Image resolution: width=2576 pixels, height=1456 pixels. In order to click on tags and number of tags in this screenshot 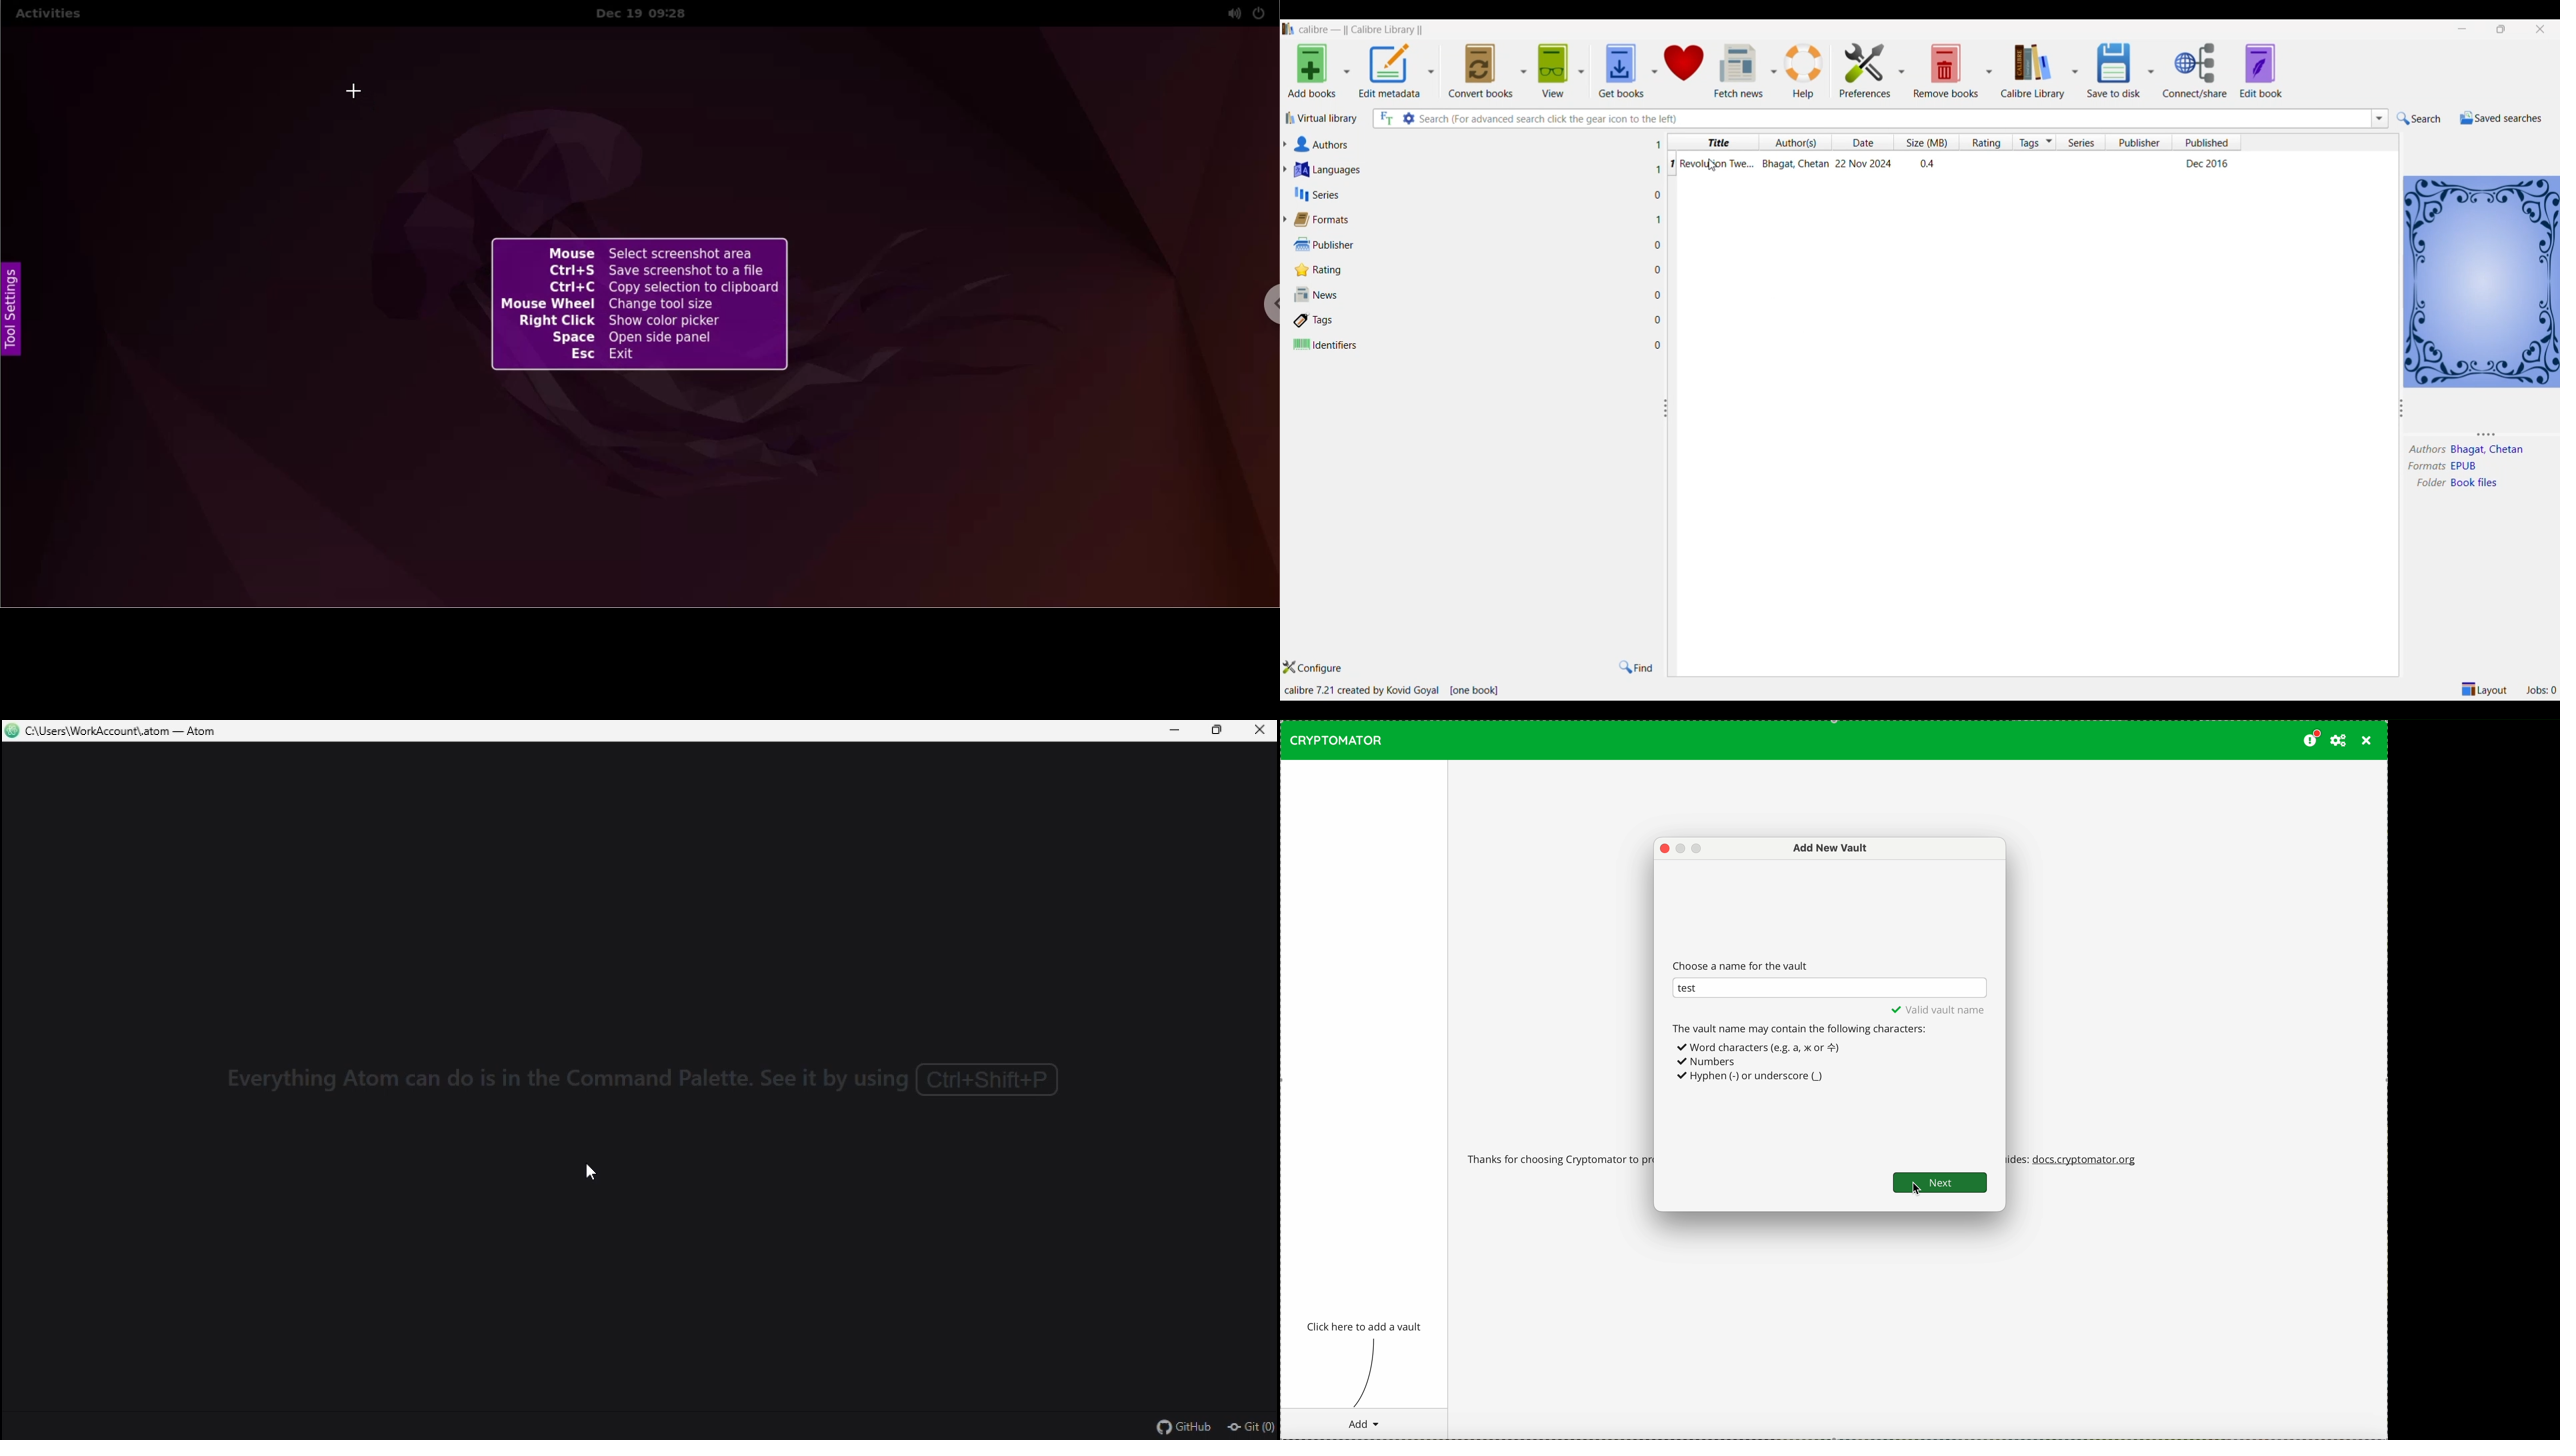, I will do `click(1319, 319)`.